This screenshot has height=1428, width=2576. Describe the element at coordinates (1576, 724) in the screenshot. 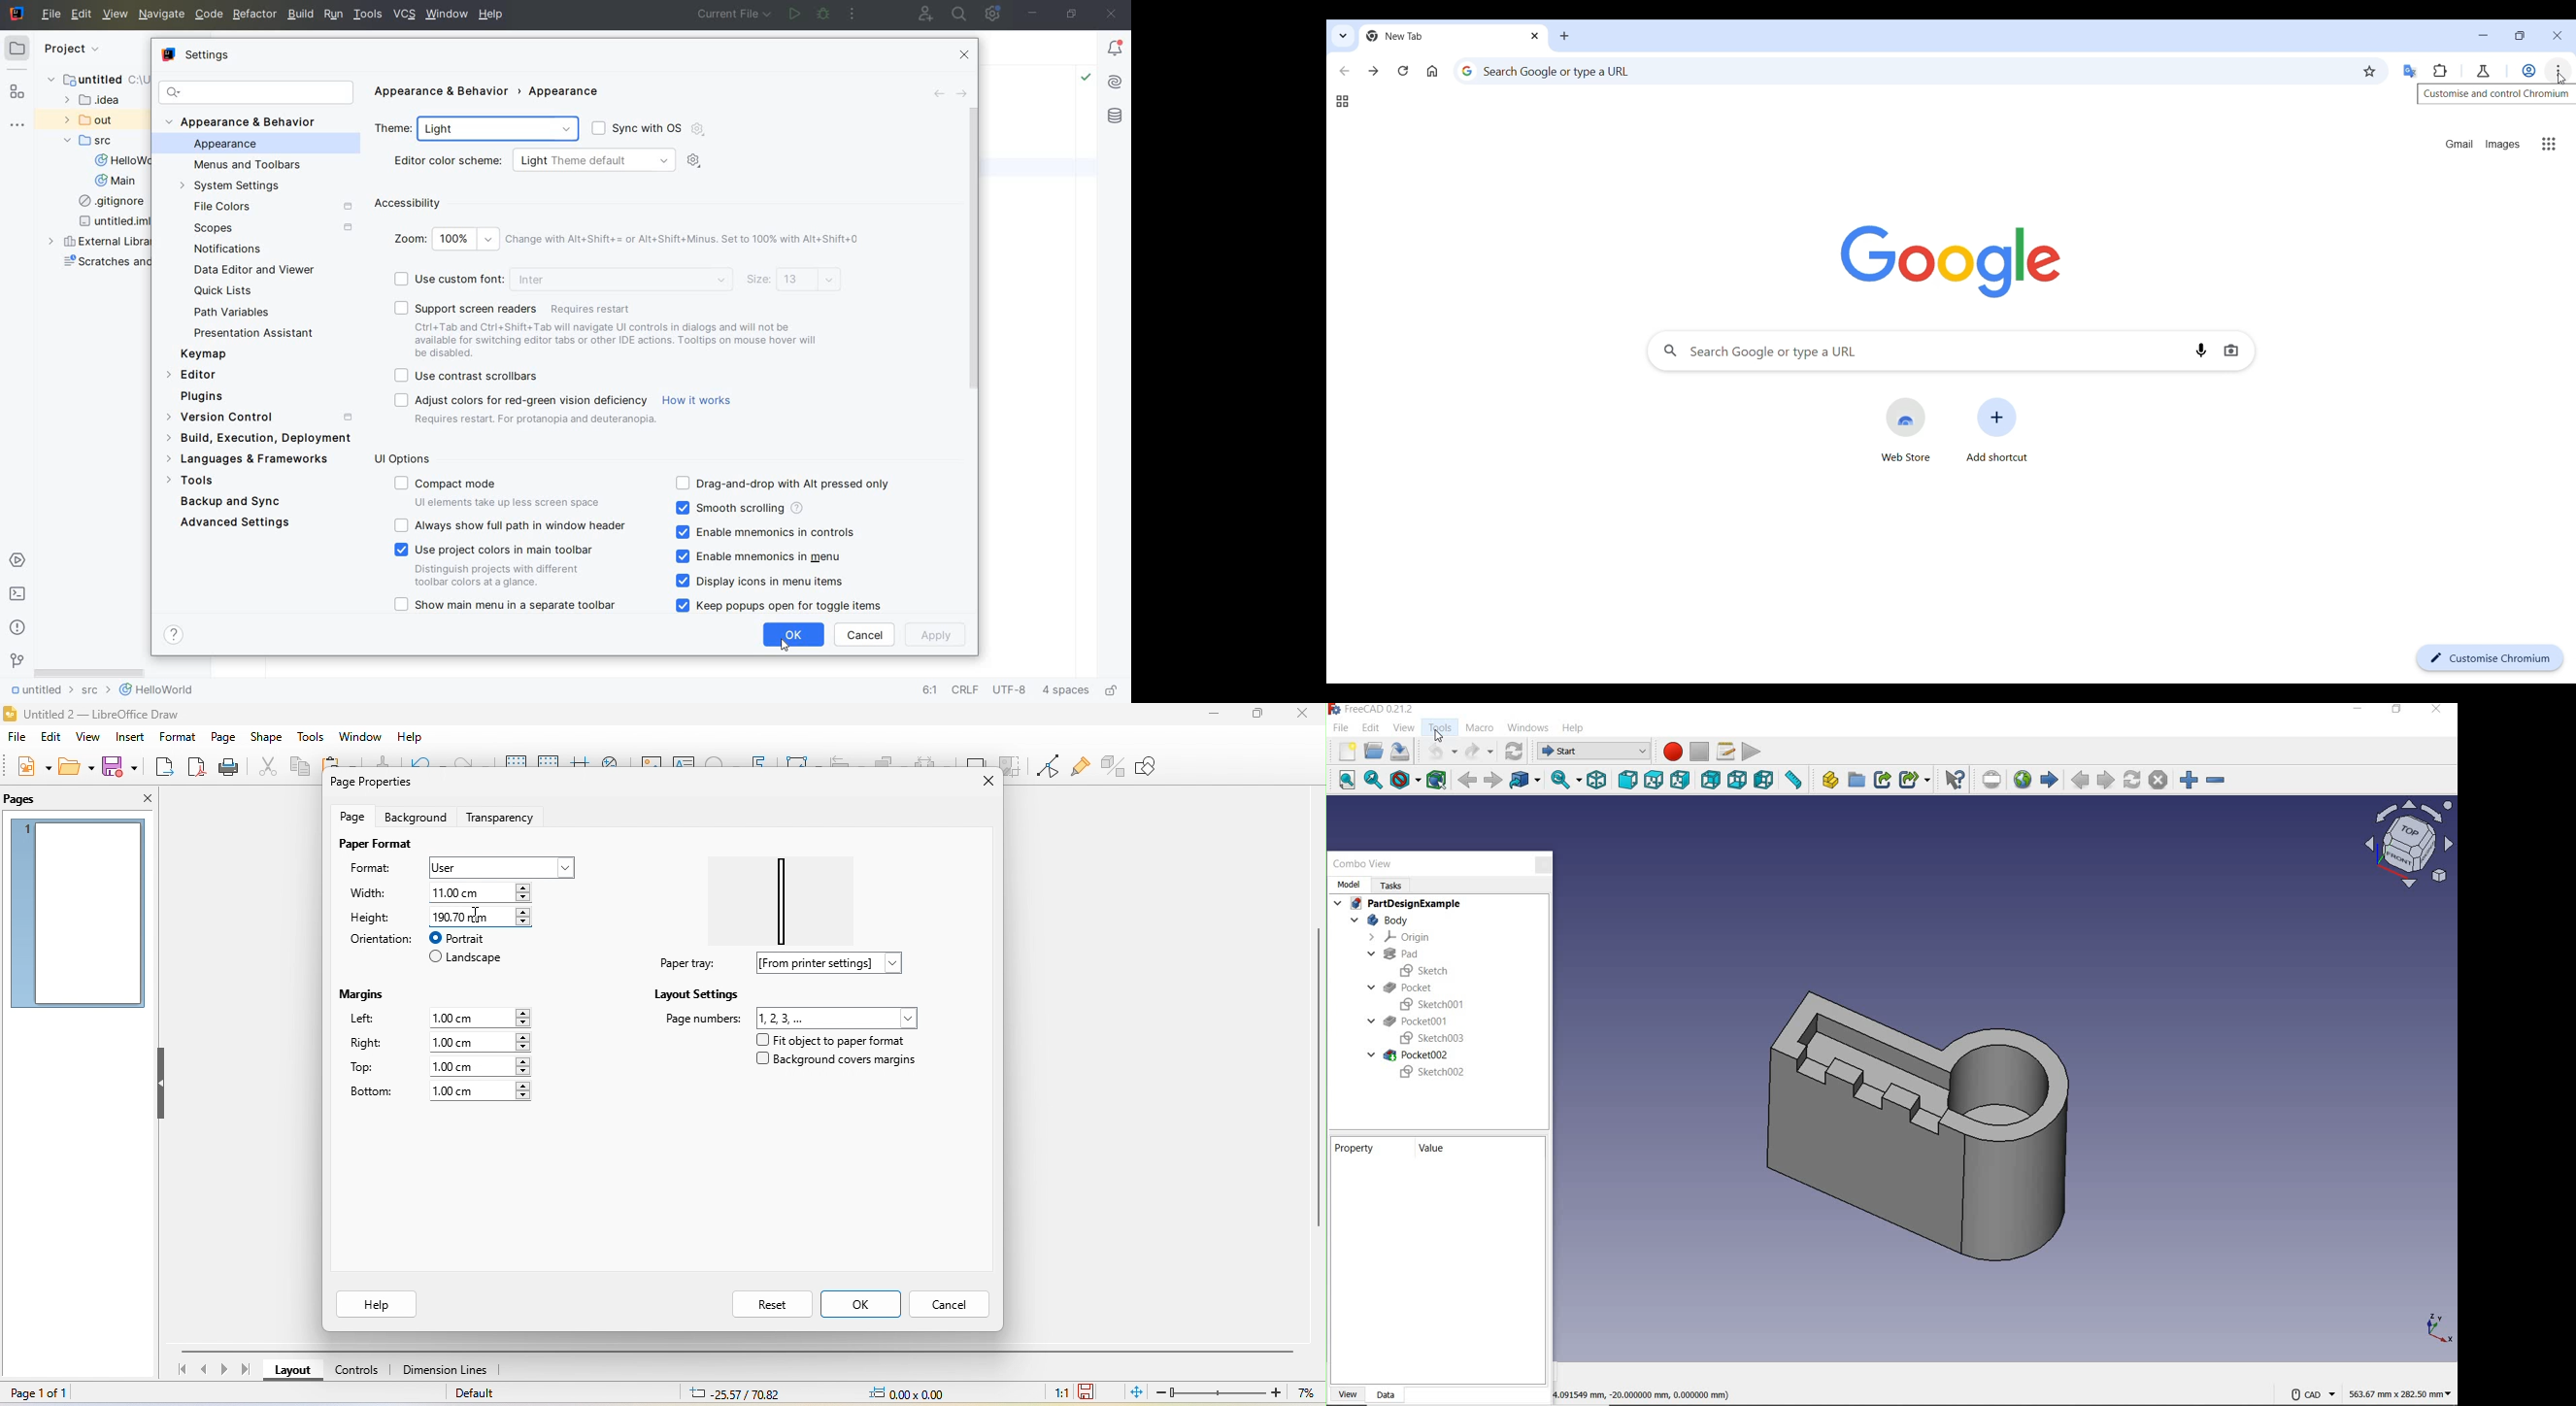

I see `Help` at that location.